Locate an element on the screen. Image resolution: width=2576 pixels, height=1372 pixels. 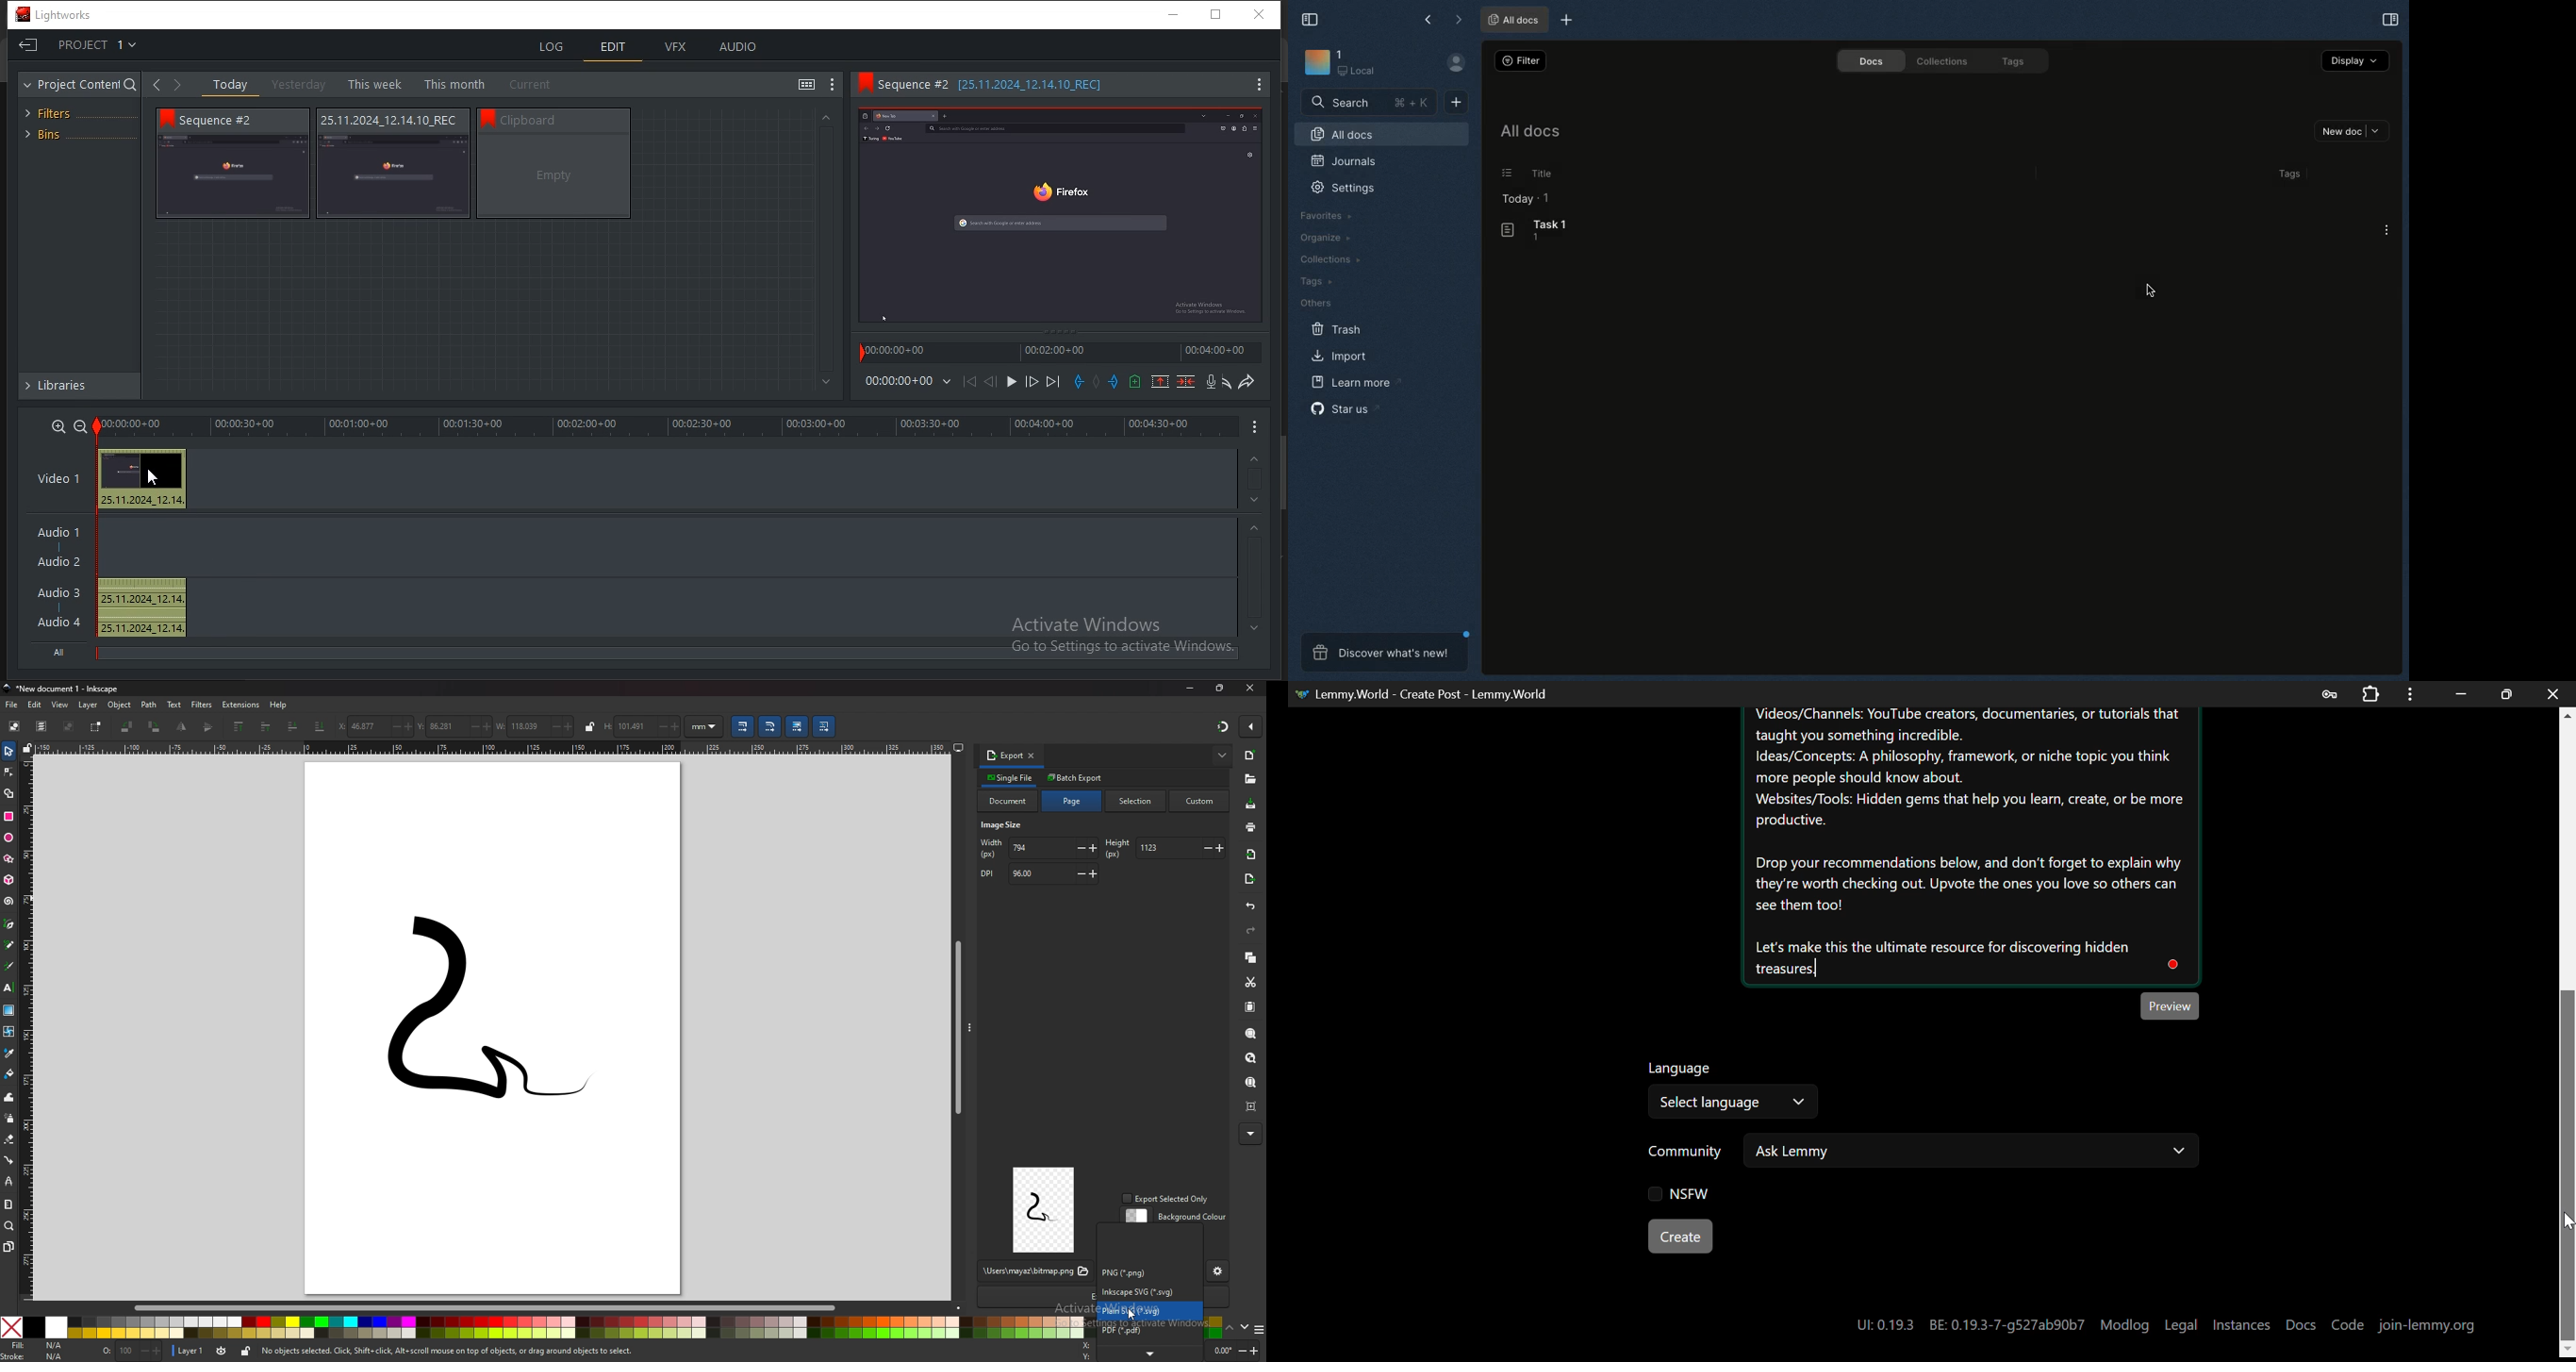
scale radii is located at coordinates (771, 727).